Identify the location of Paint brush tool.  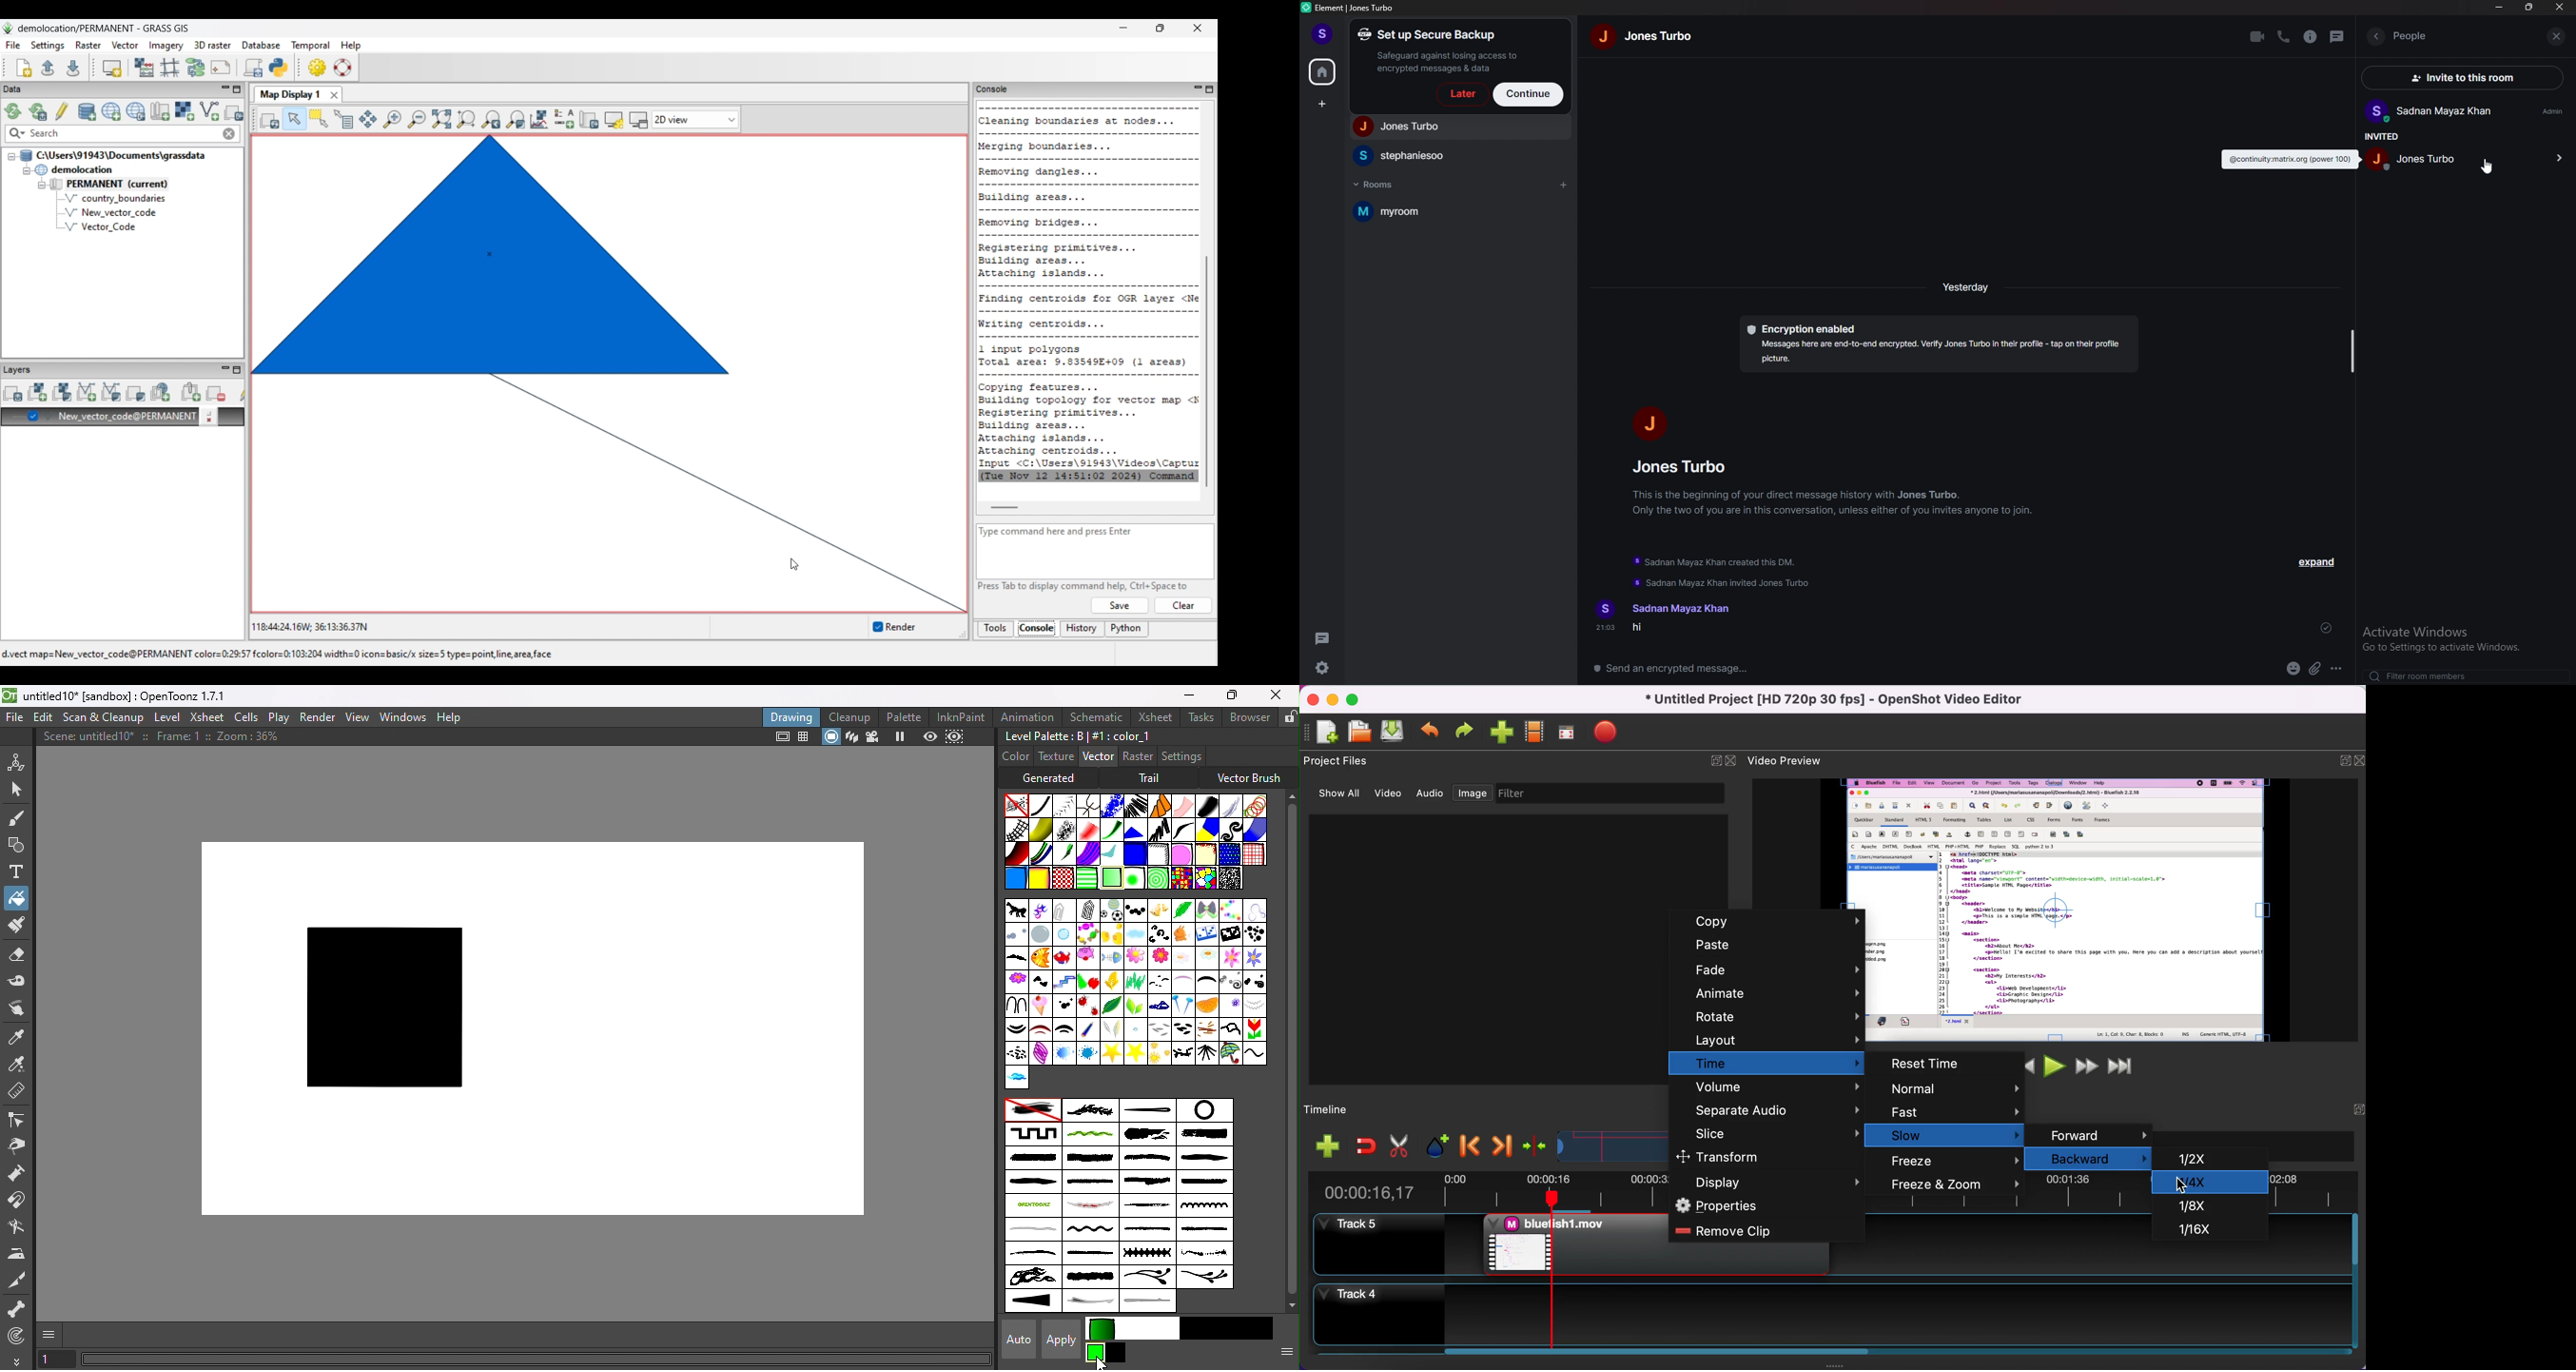
(15, 927).